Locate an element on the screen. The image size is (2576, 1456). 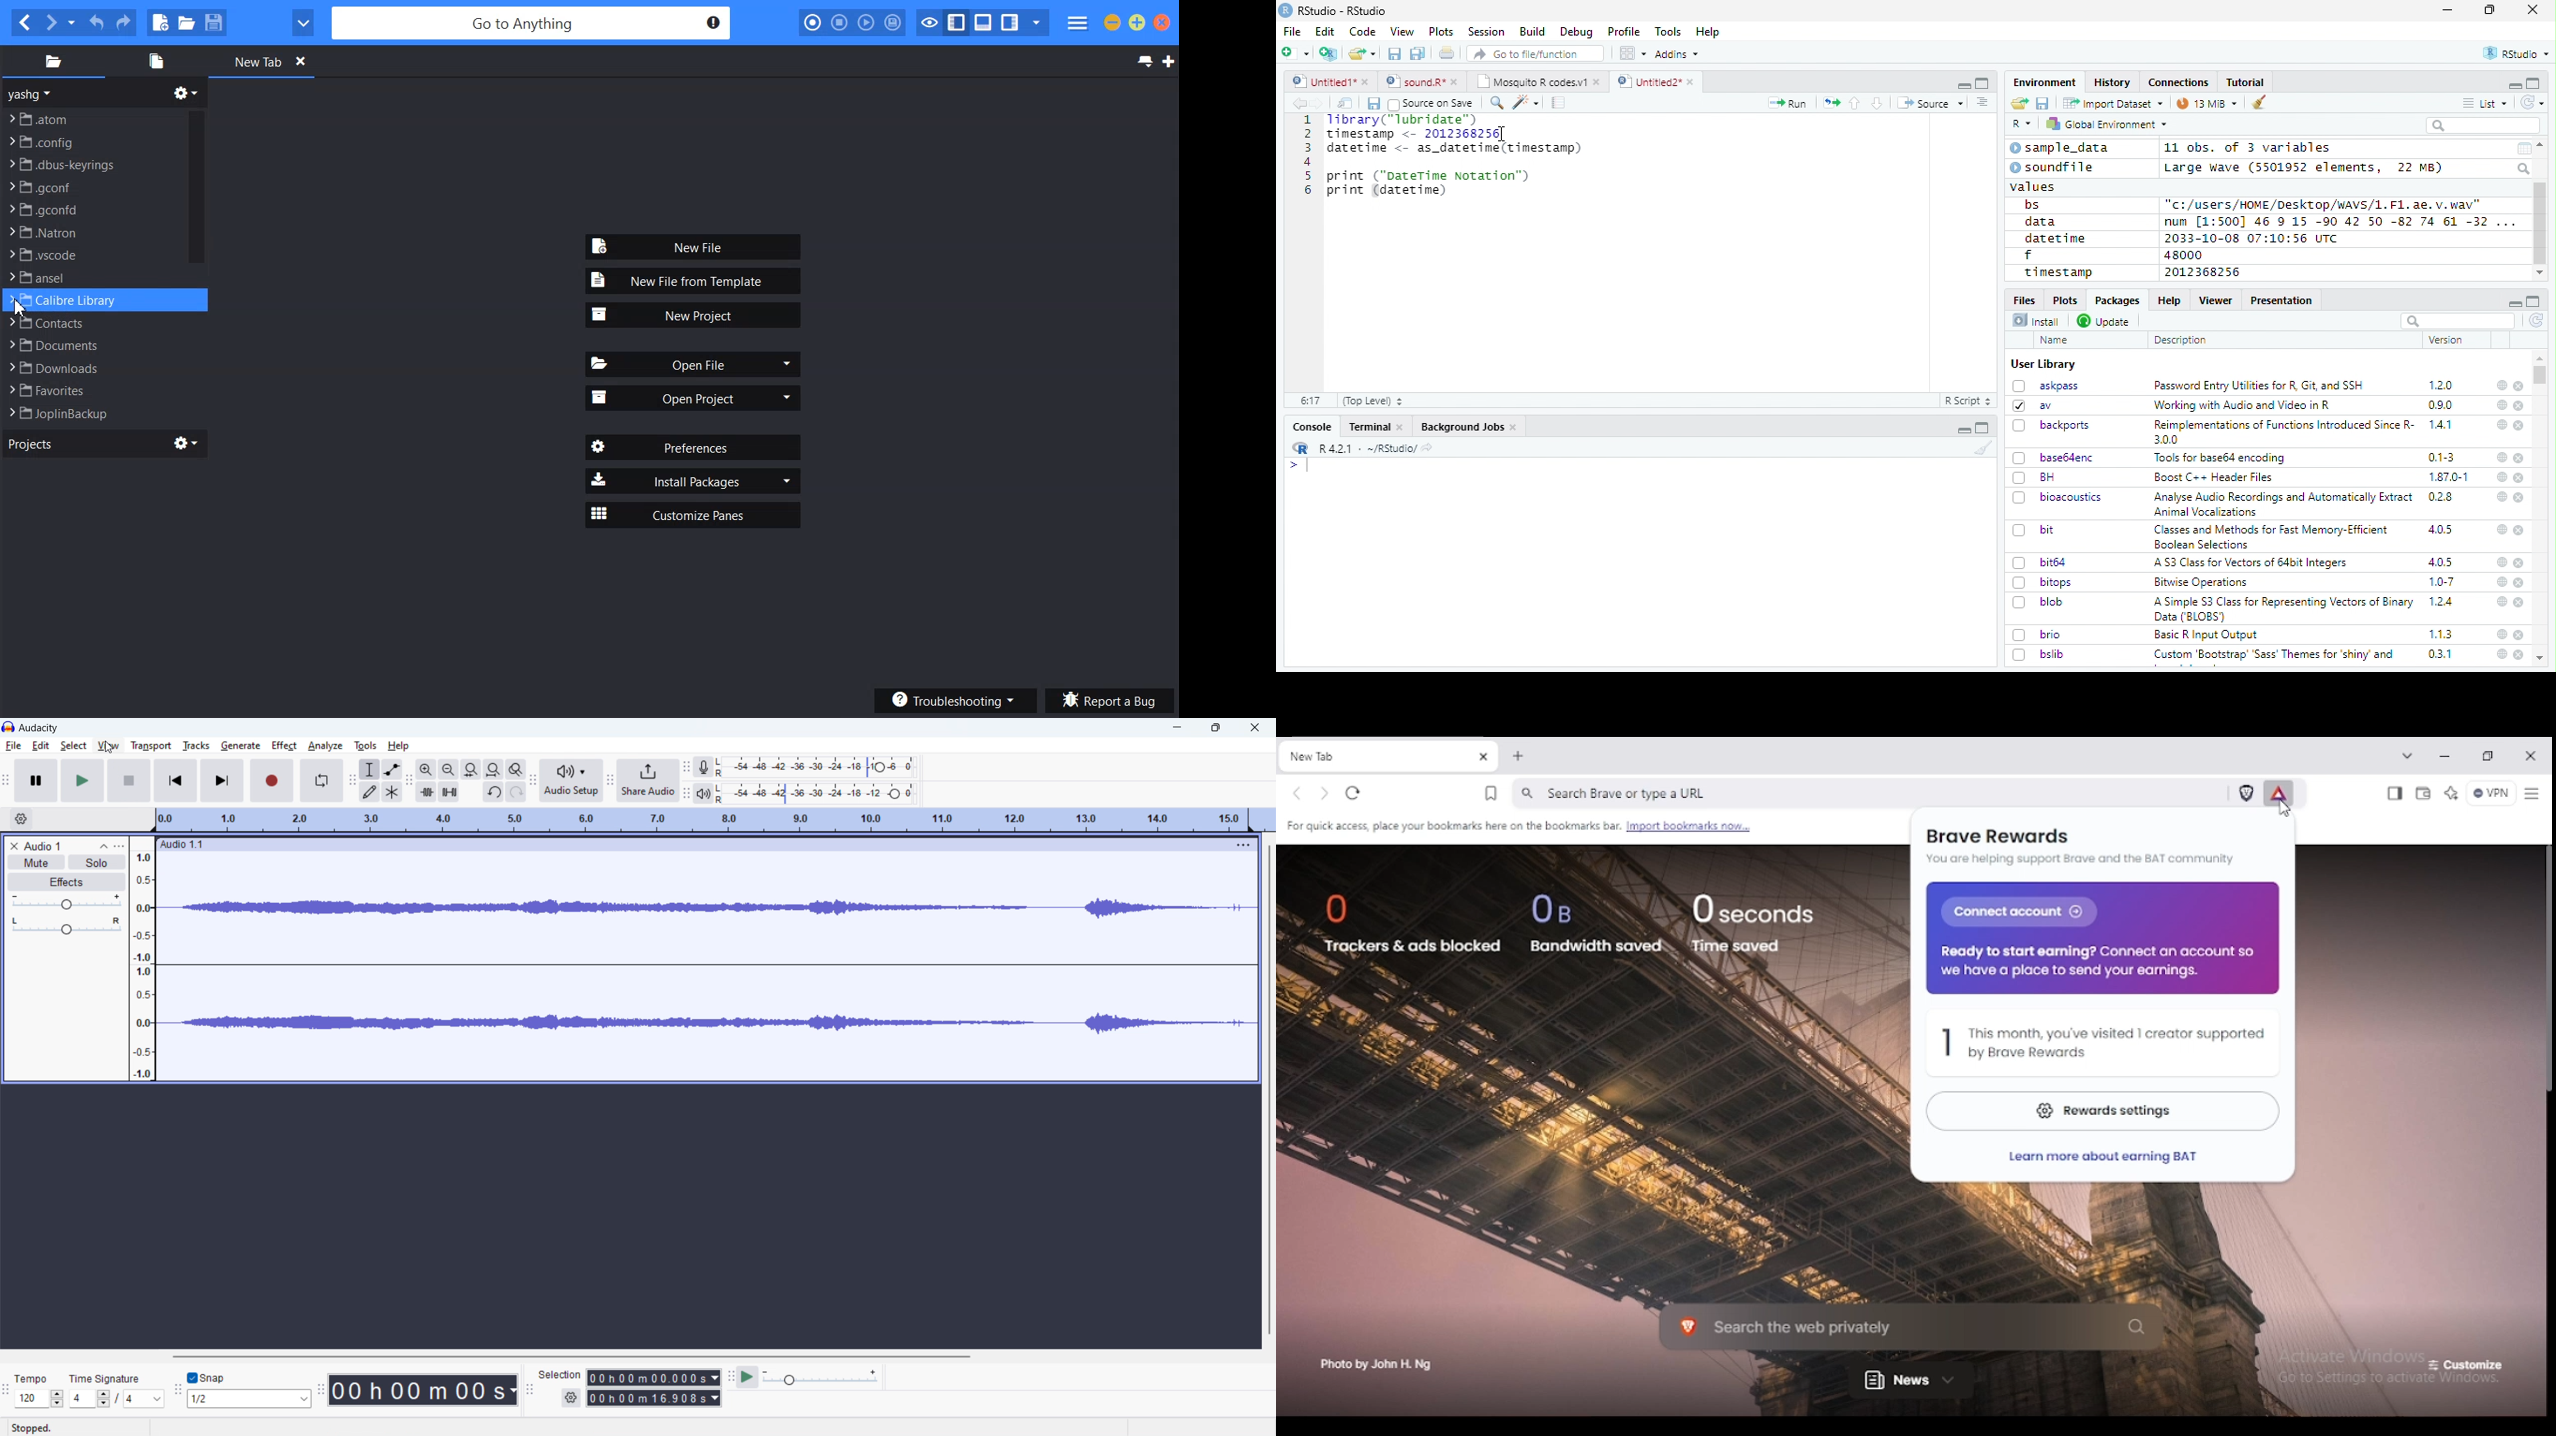
close is located at coordinates (2520, 478).